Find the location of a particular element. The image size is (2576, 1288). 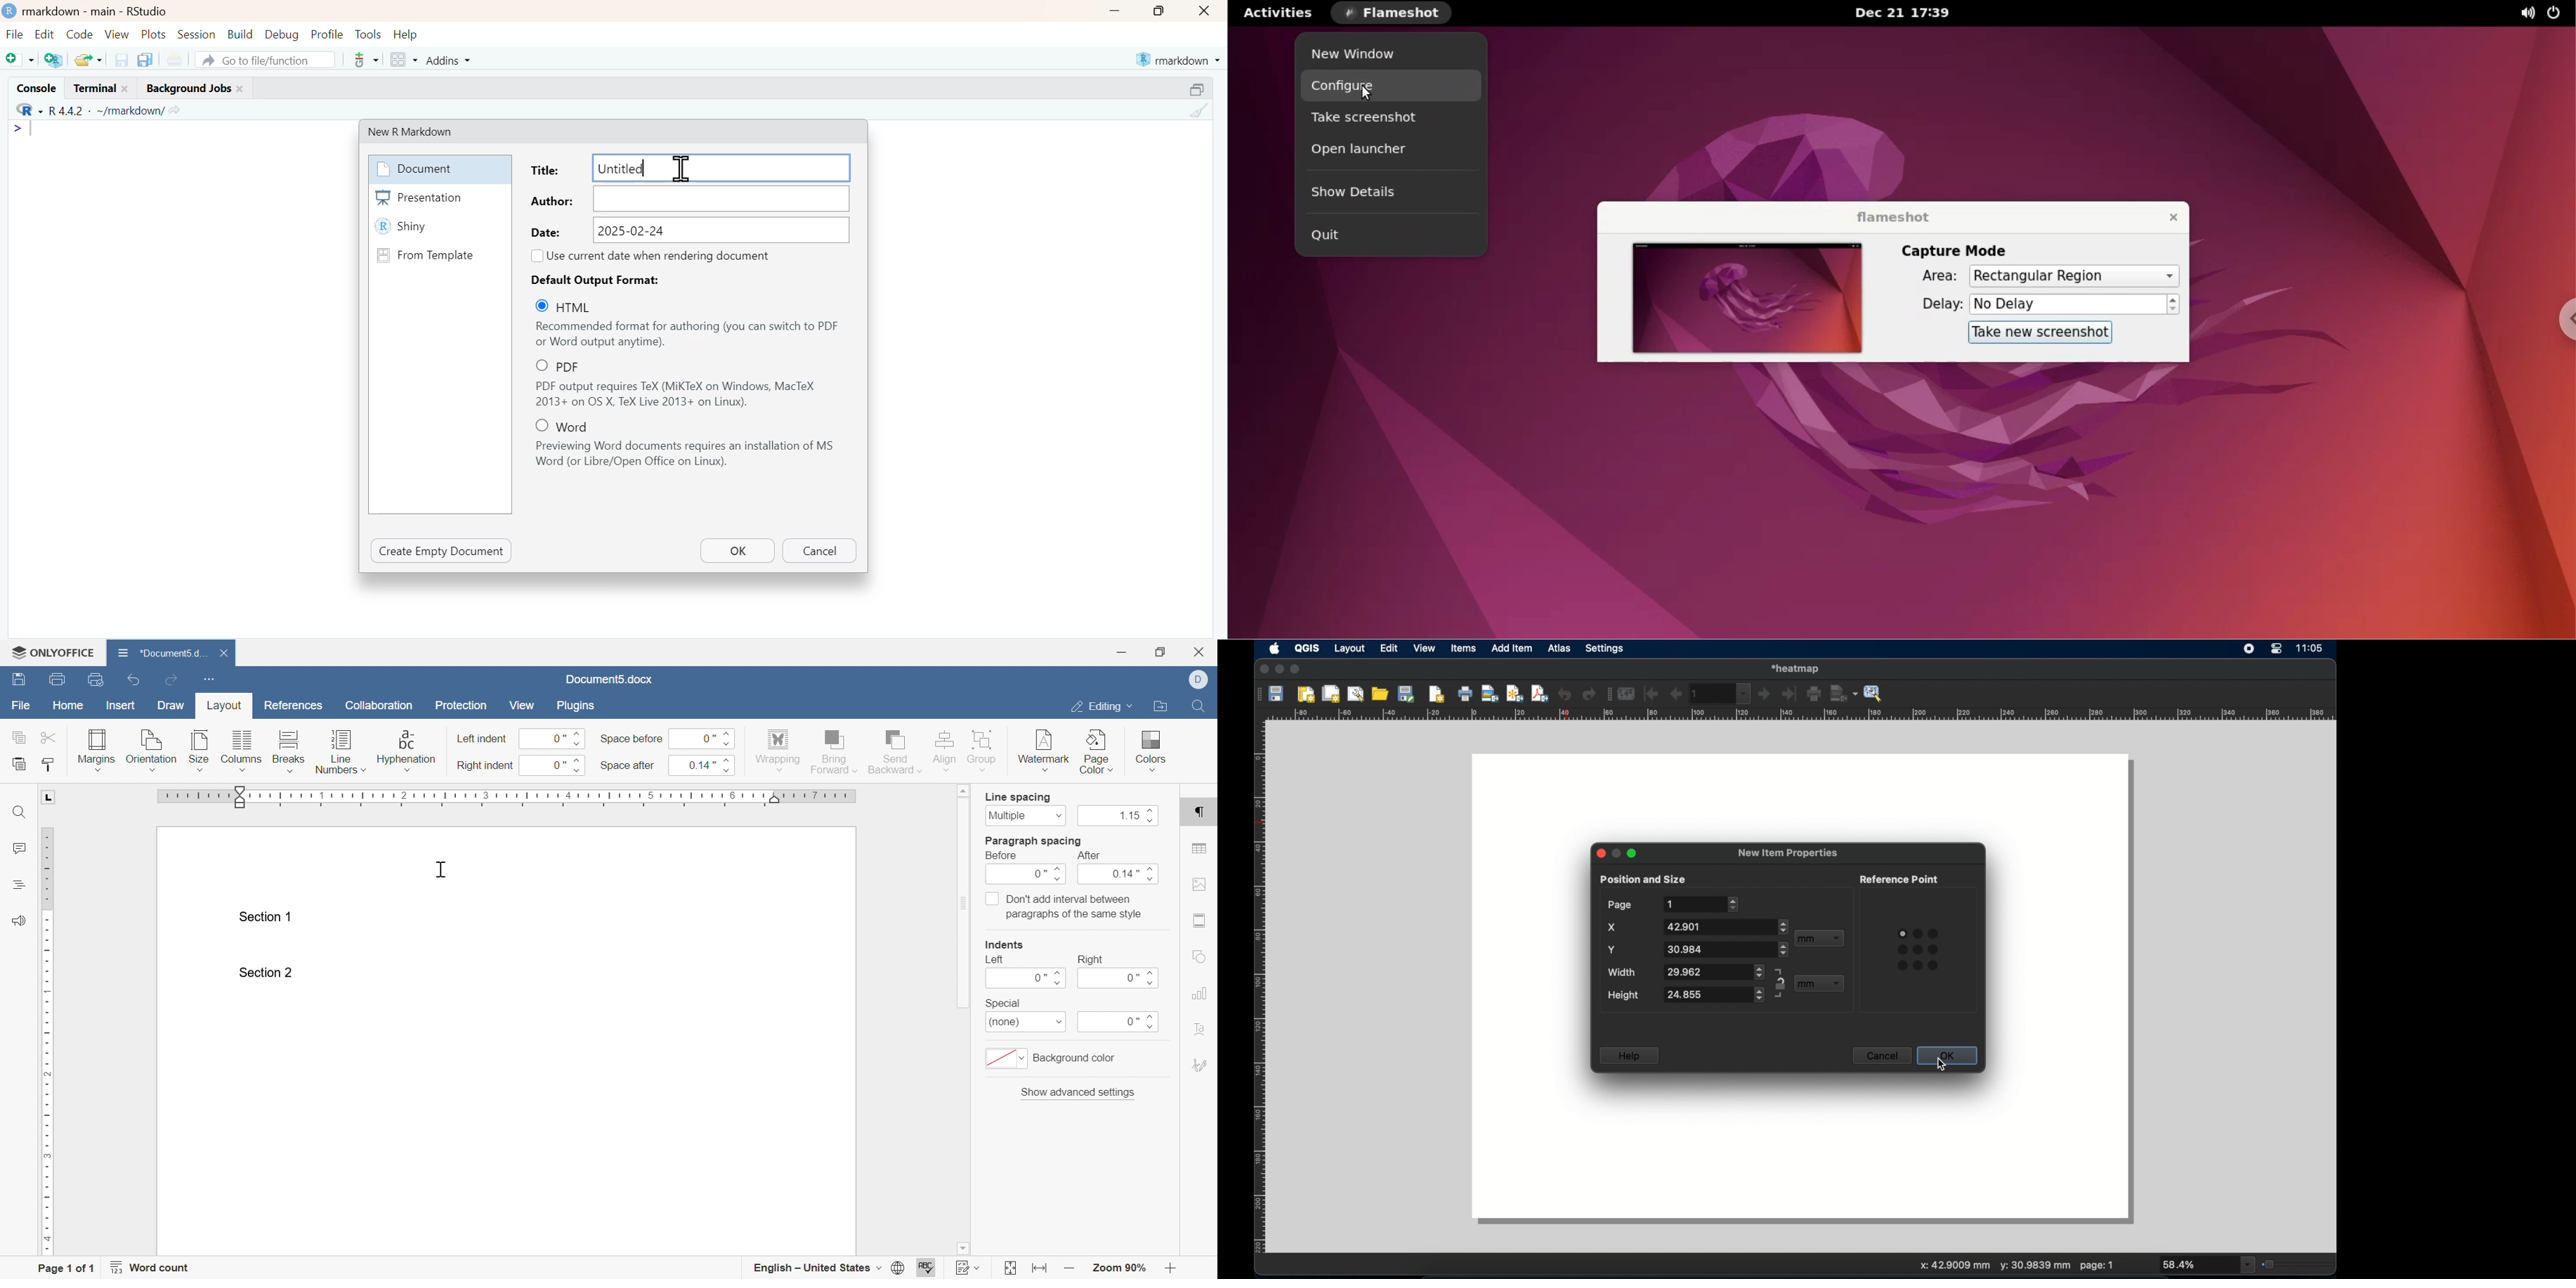

word count is located at coordinates (153, 1267).